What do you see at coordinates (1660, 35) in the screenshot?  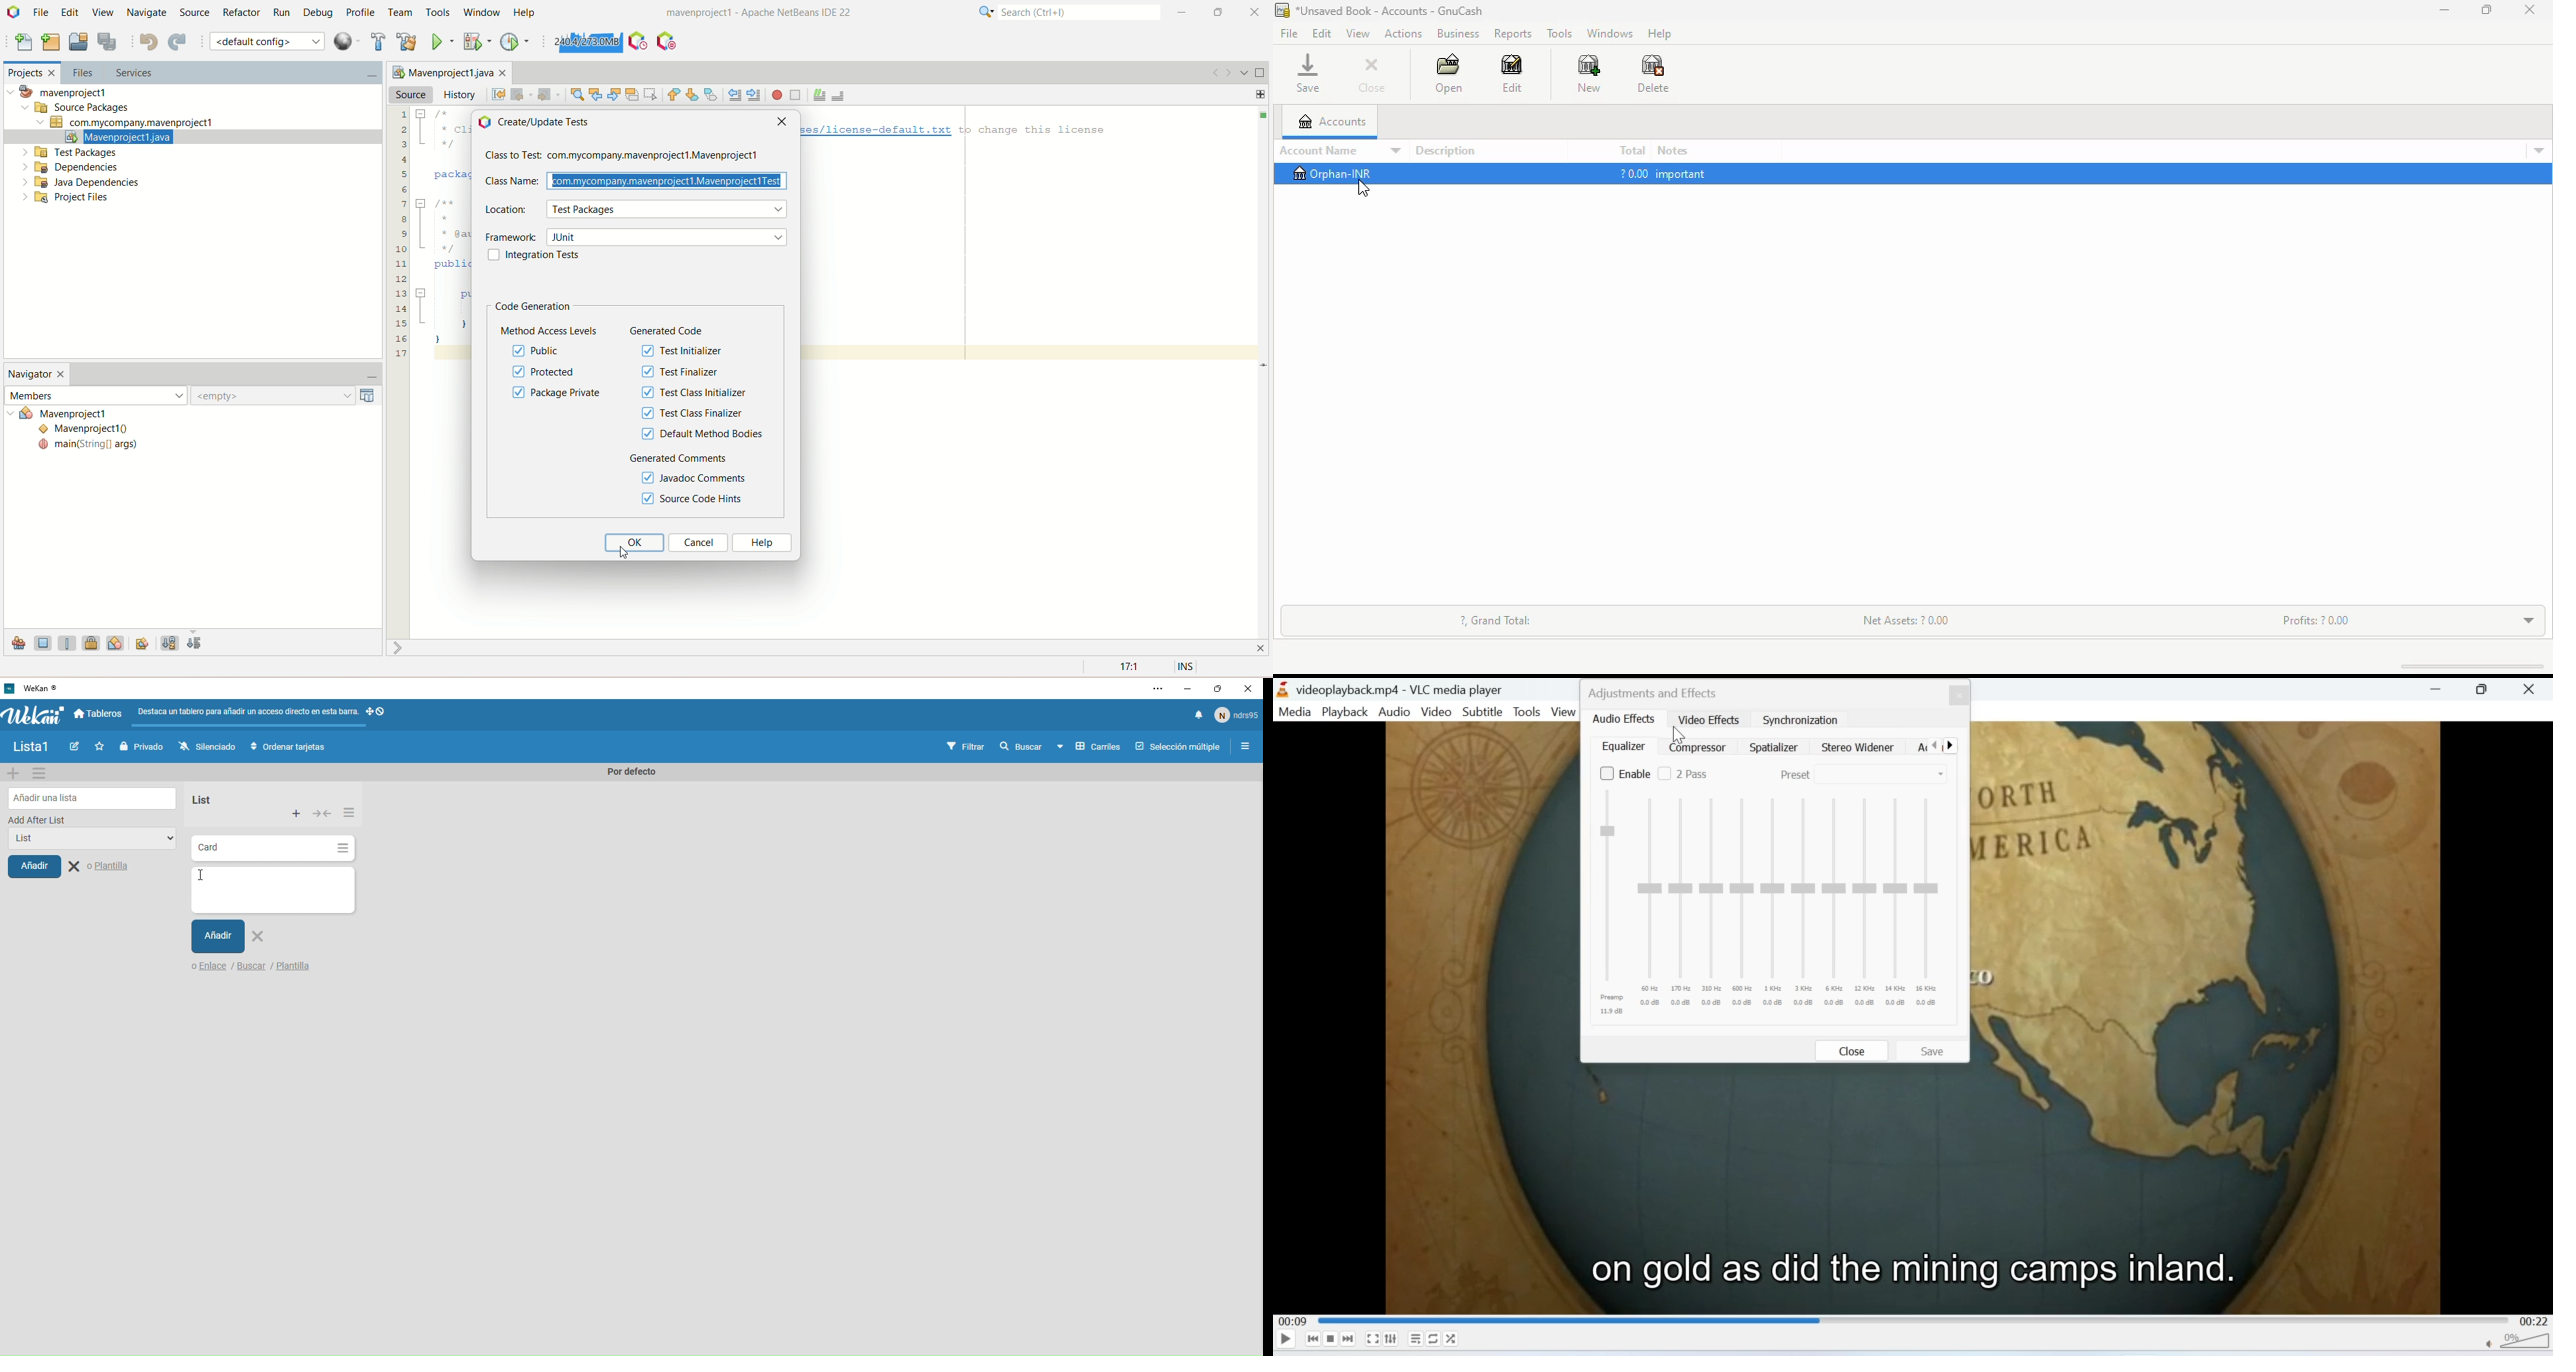 I see `help` at bounding box center [1660, 35].